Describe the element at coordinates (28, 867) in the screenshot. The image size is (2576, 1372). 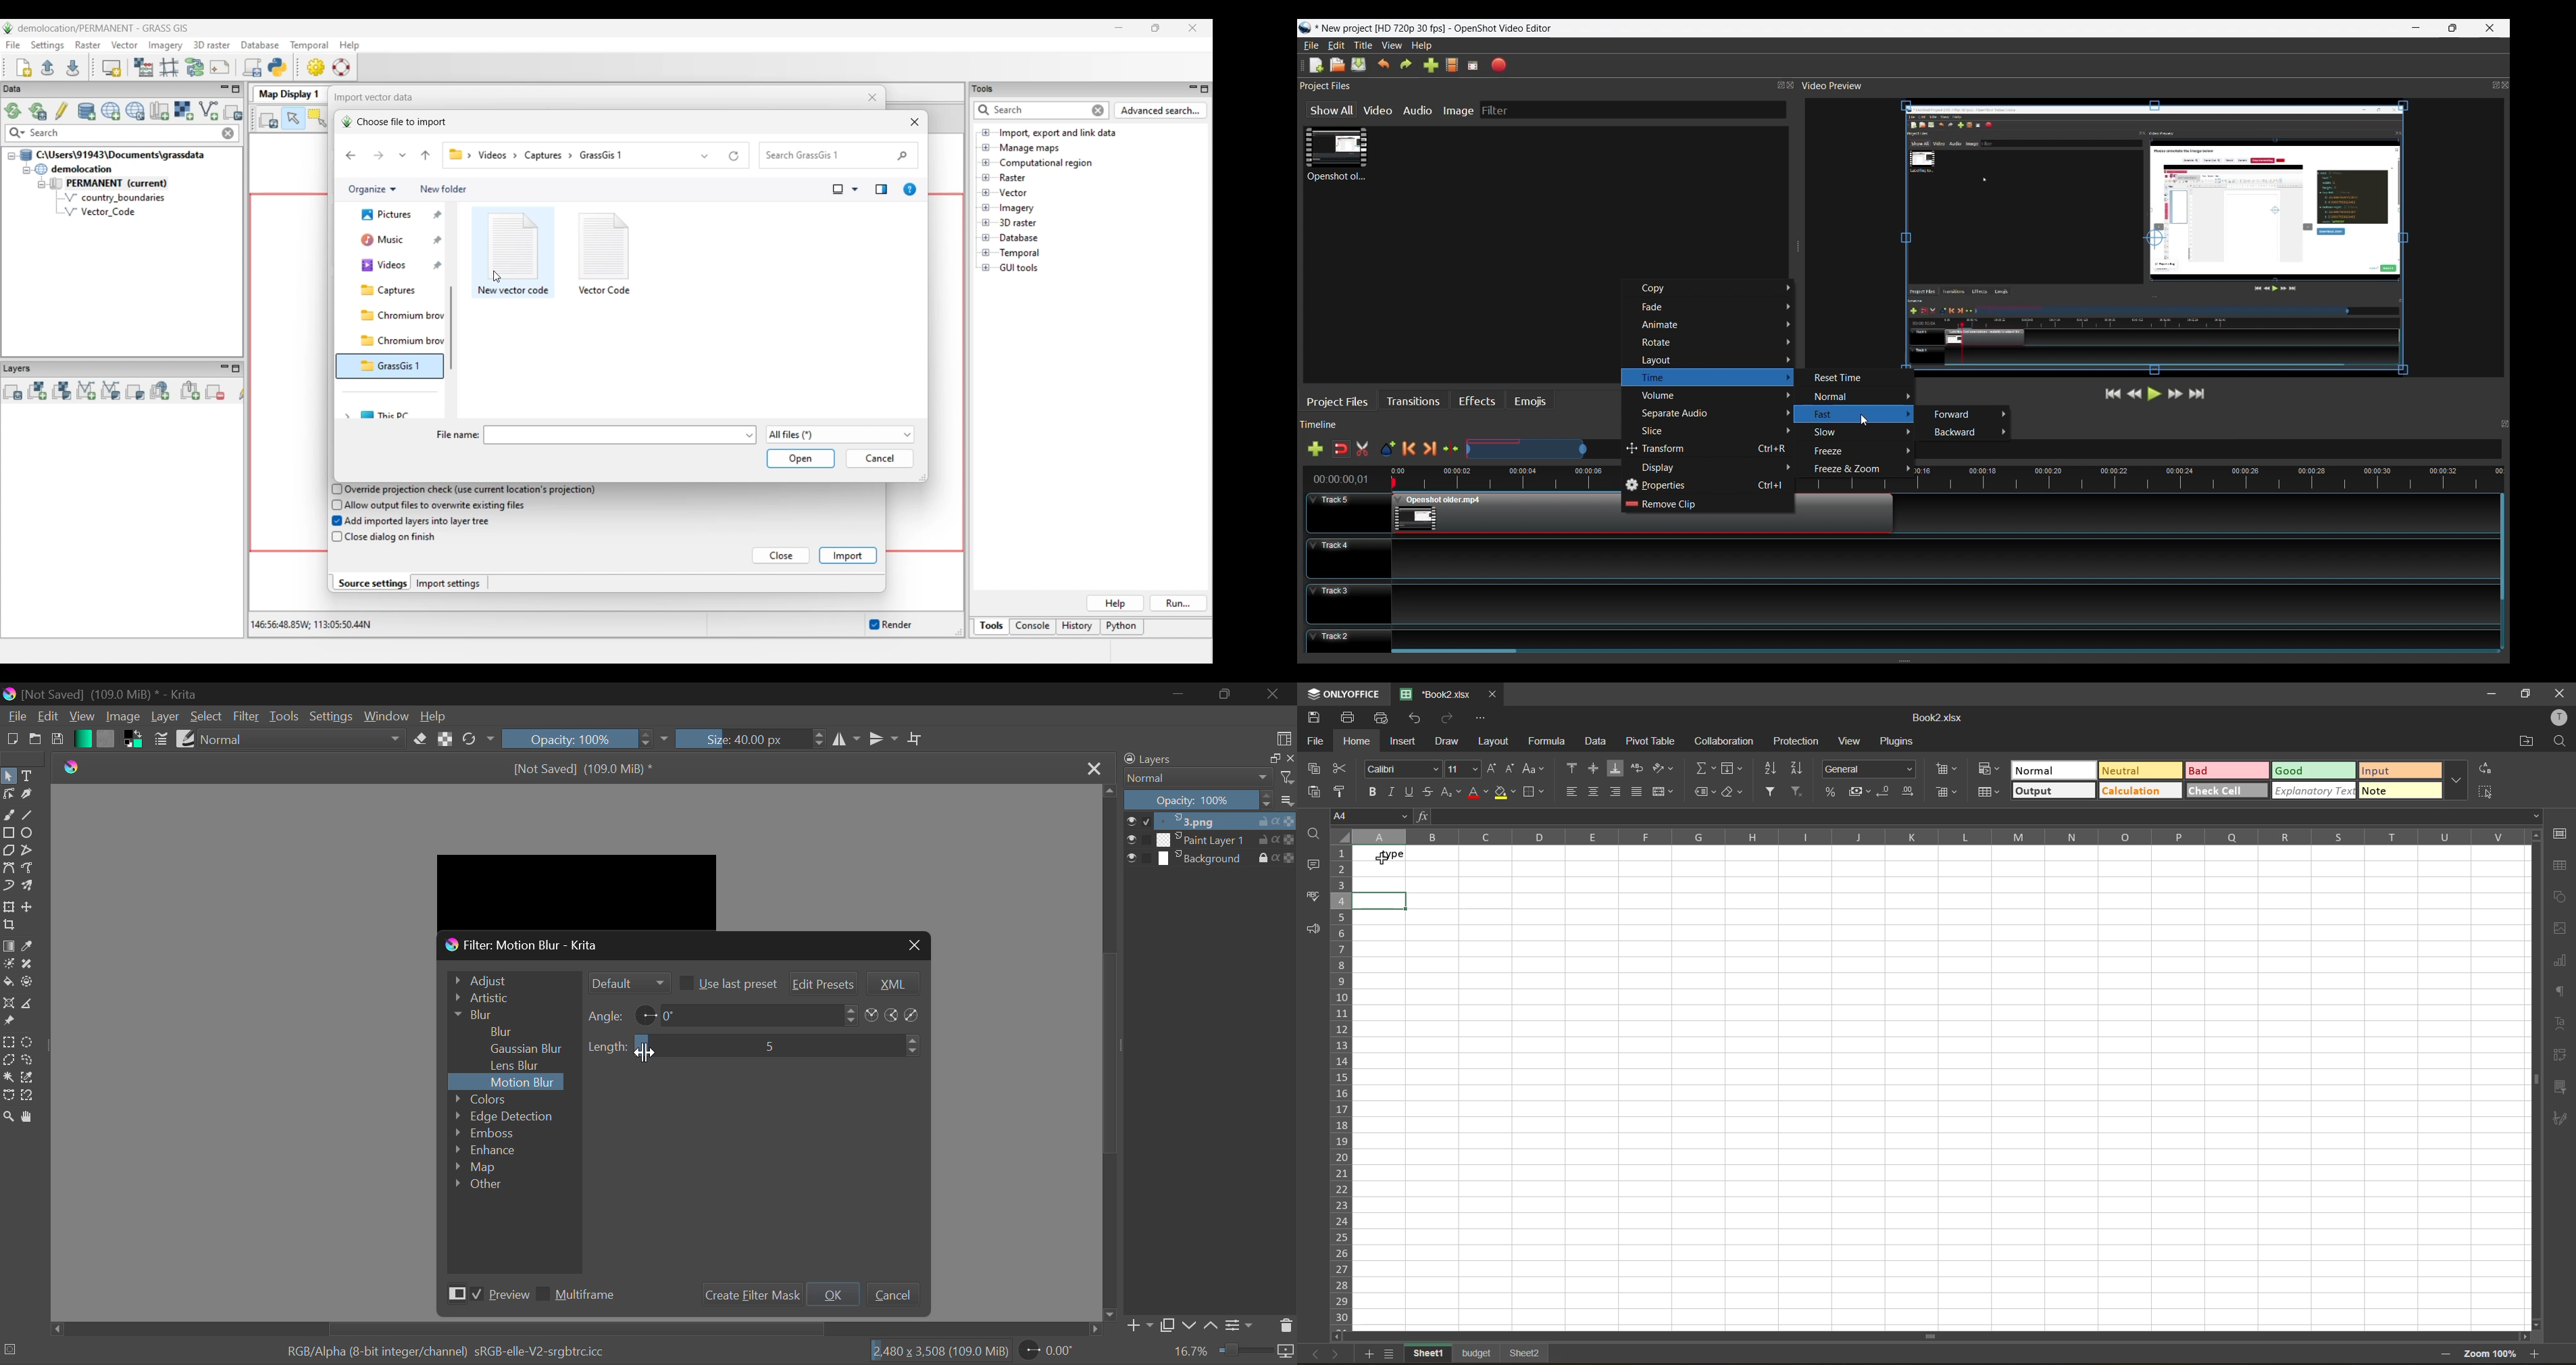
I see `Freehand Path Tool` at that location.